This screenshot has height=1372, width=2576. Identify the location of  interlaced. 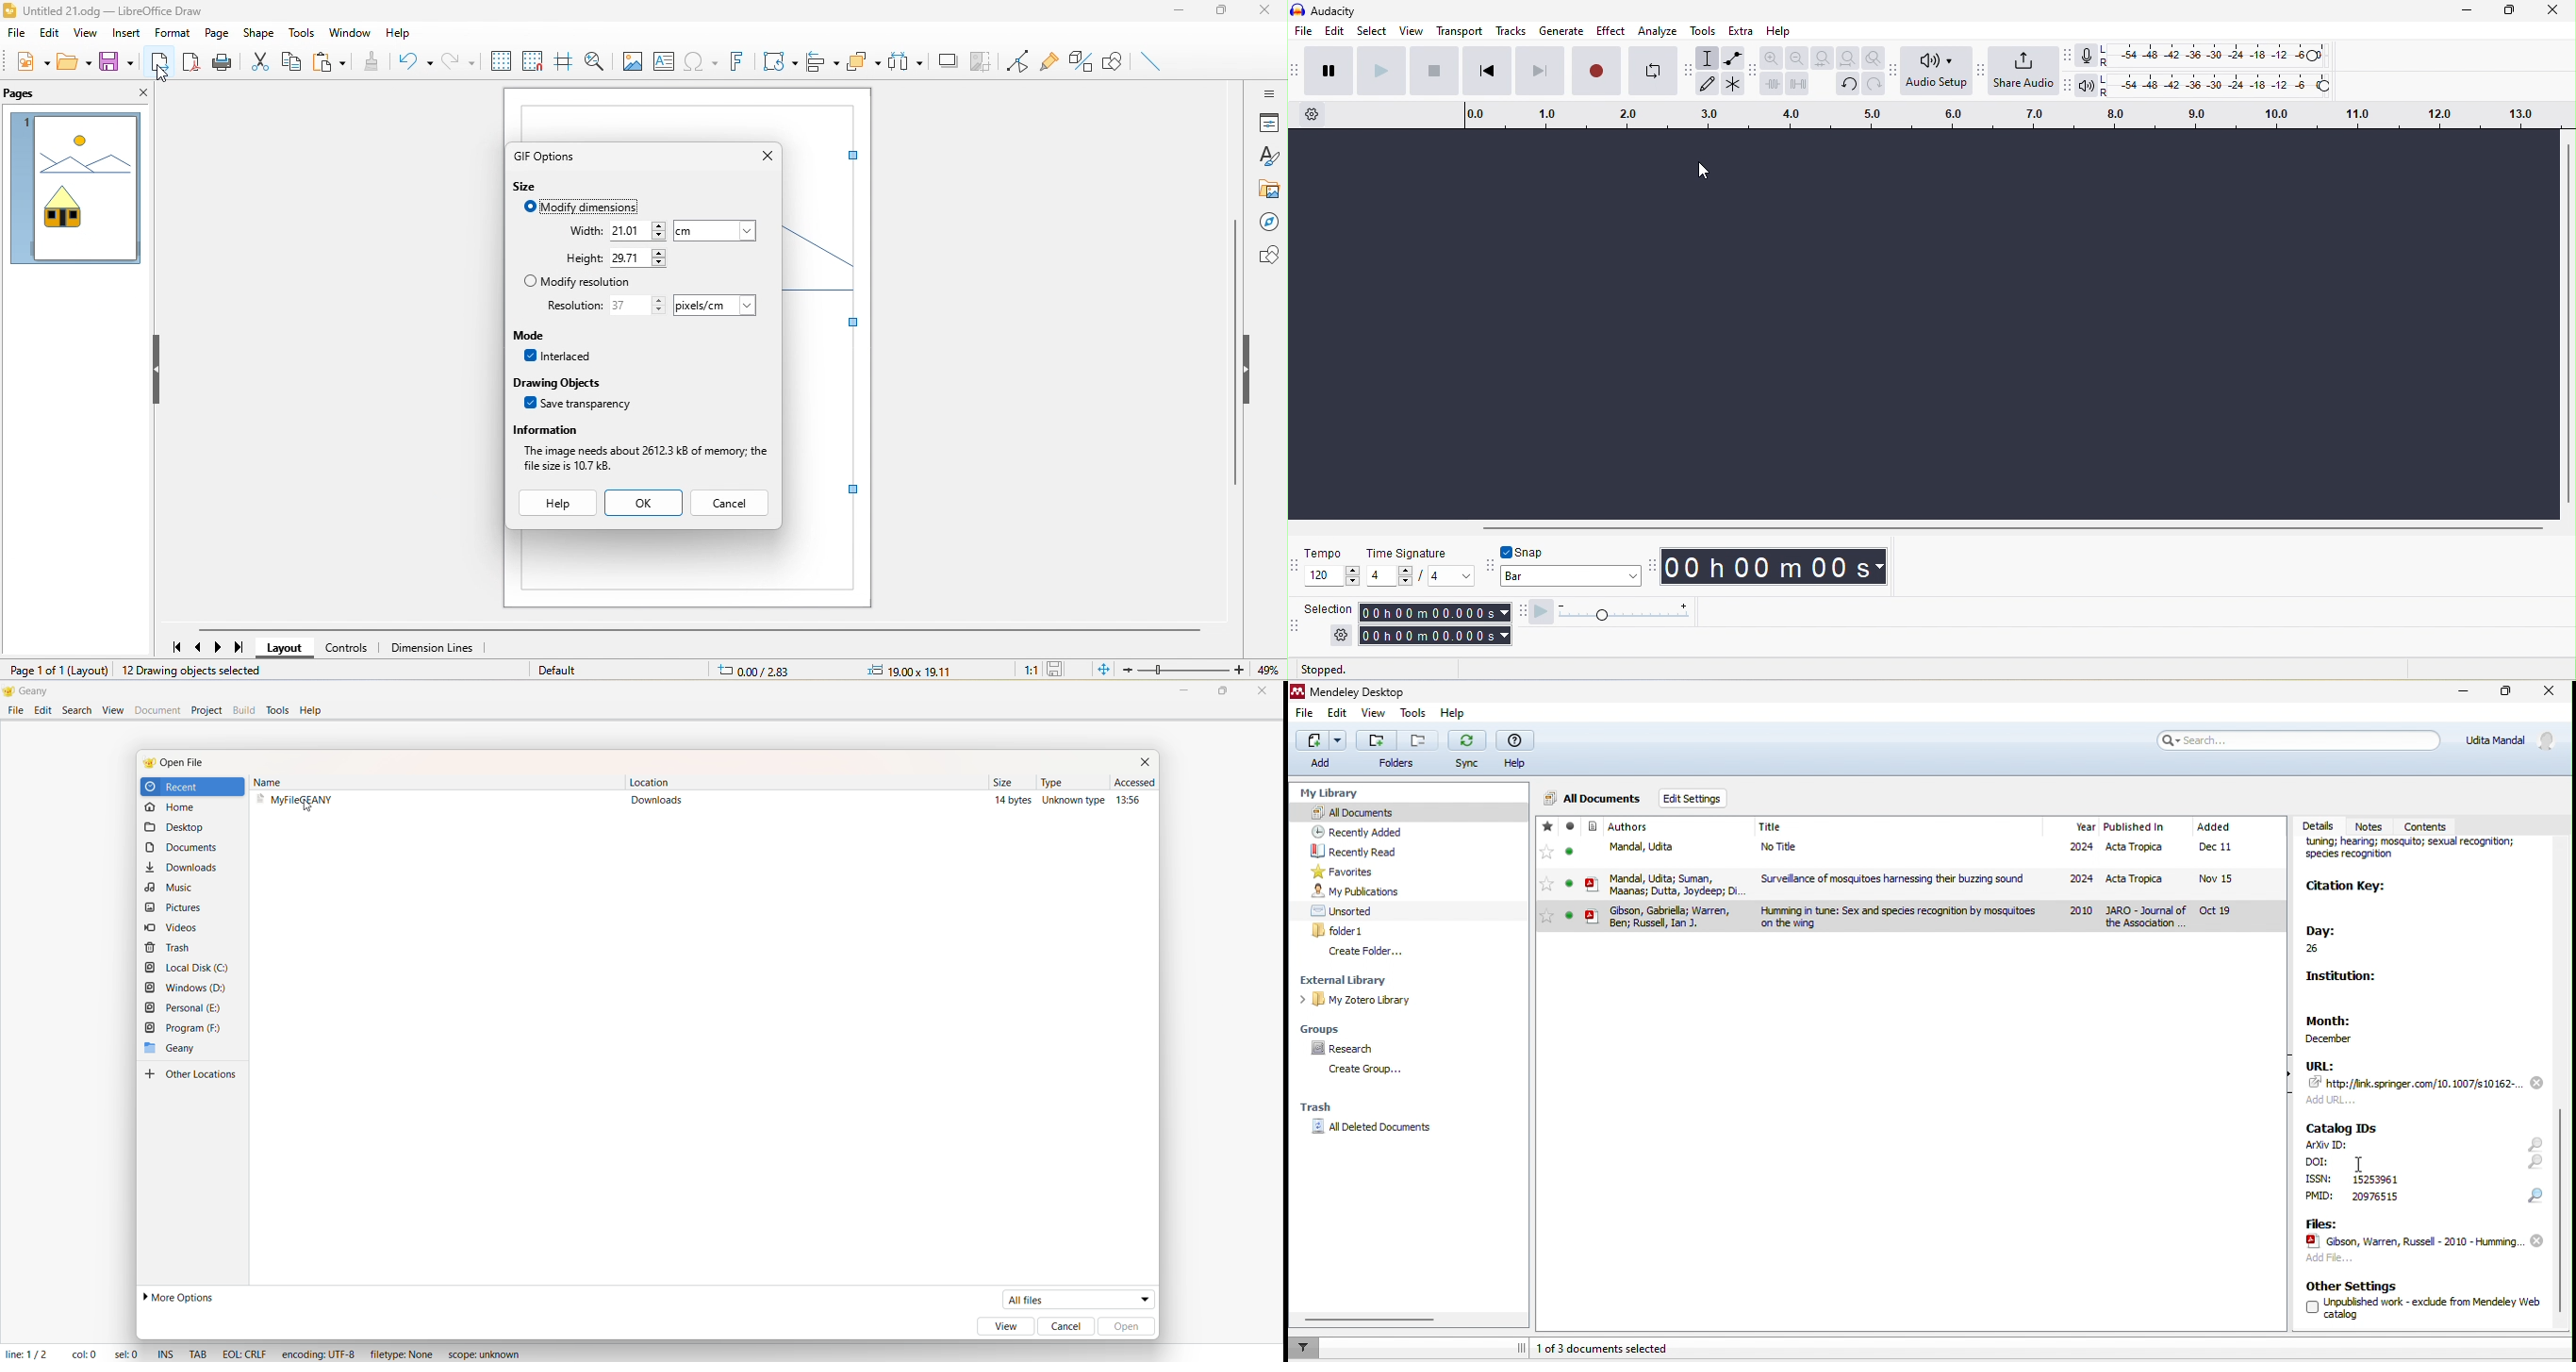
(562, 358).